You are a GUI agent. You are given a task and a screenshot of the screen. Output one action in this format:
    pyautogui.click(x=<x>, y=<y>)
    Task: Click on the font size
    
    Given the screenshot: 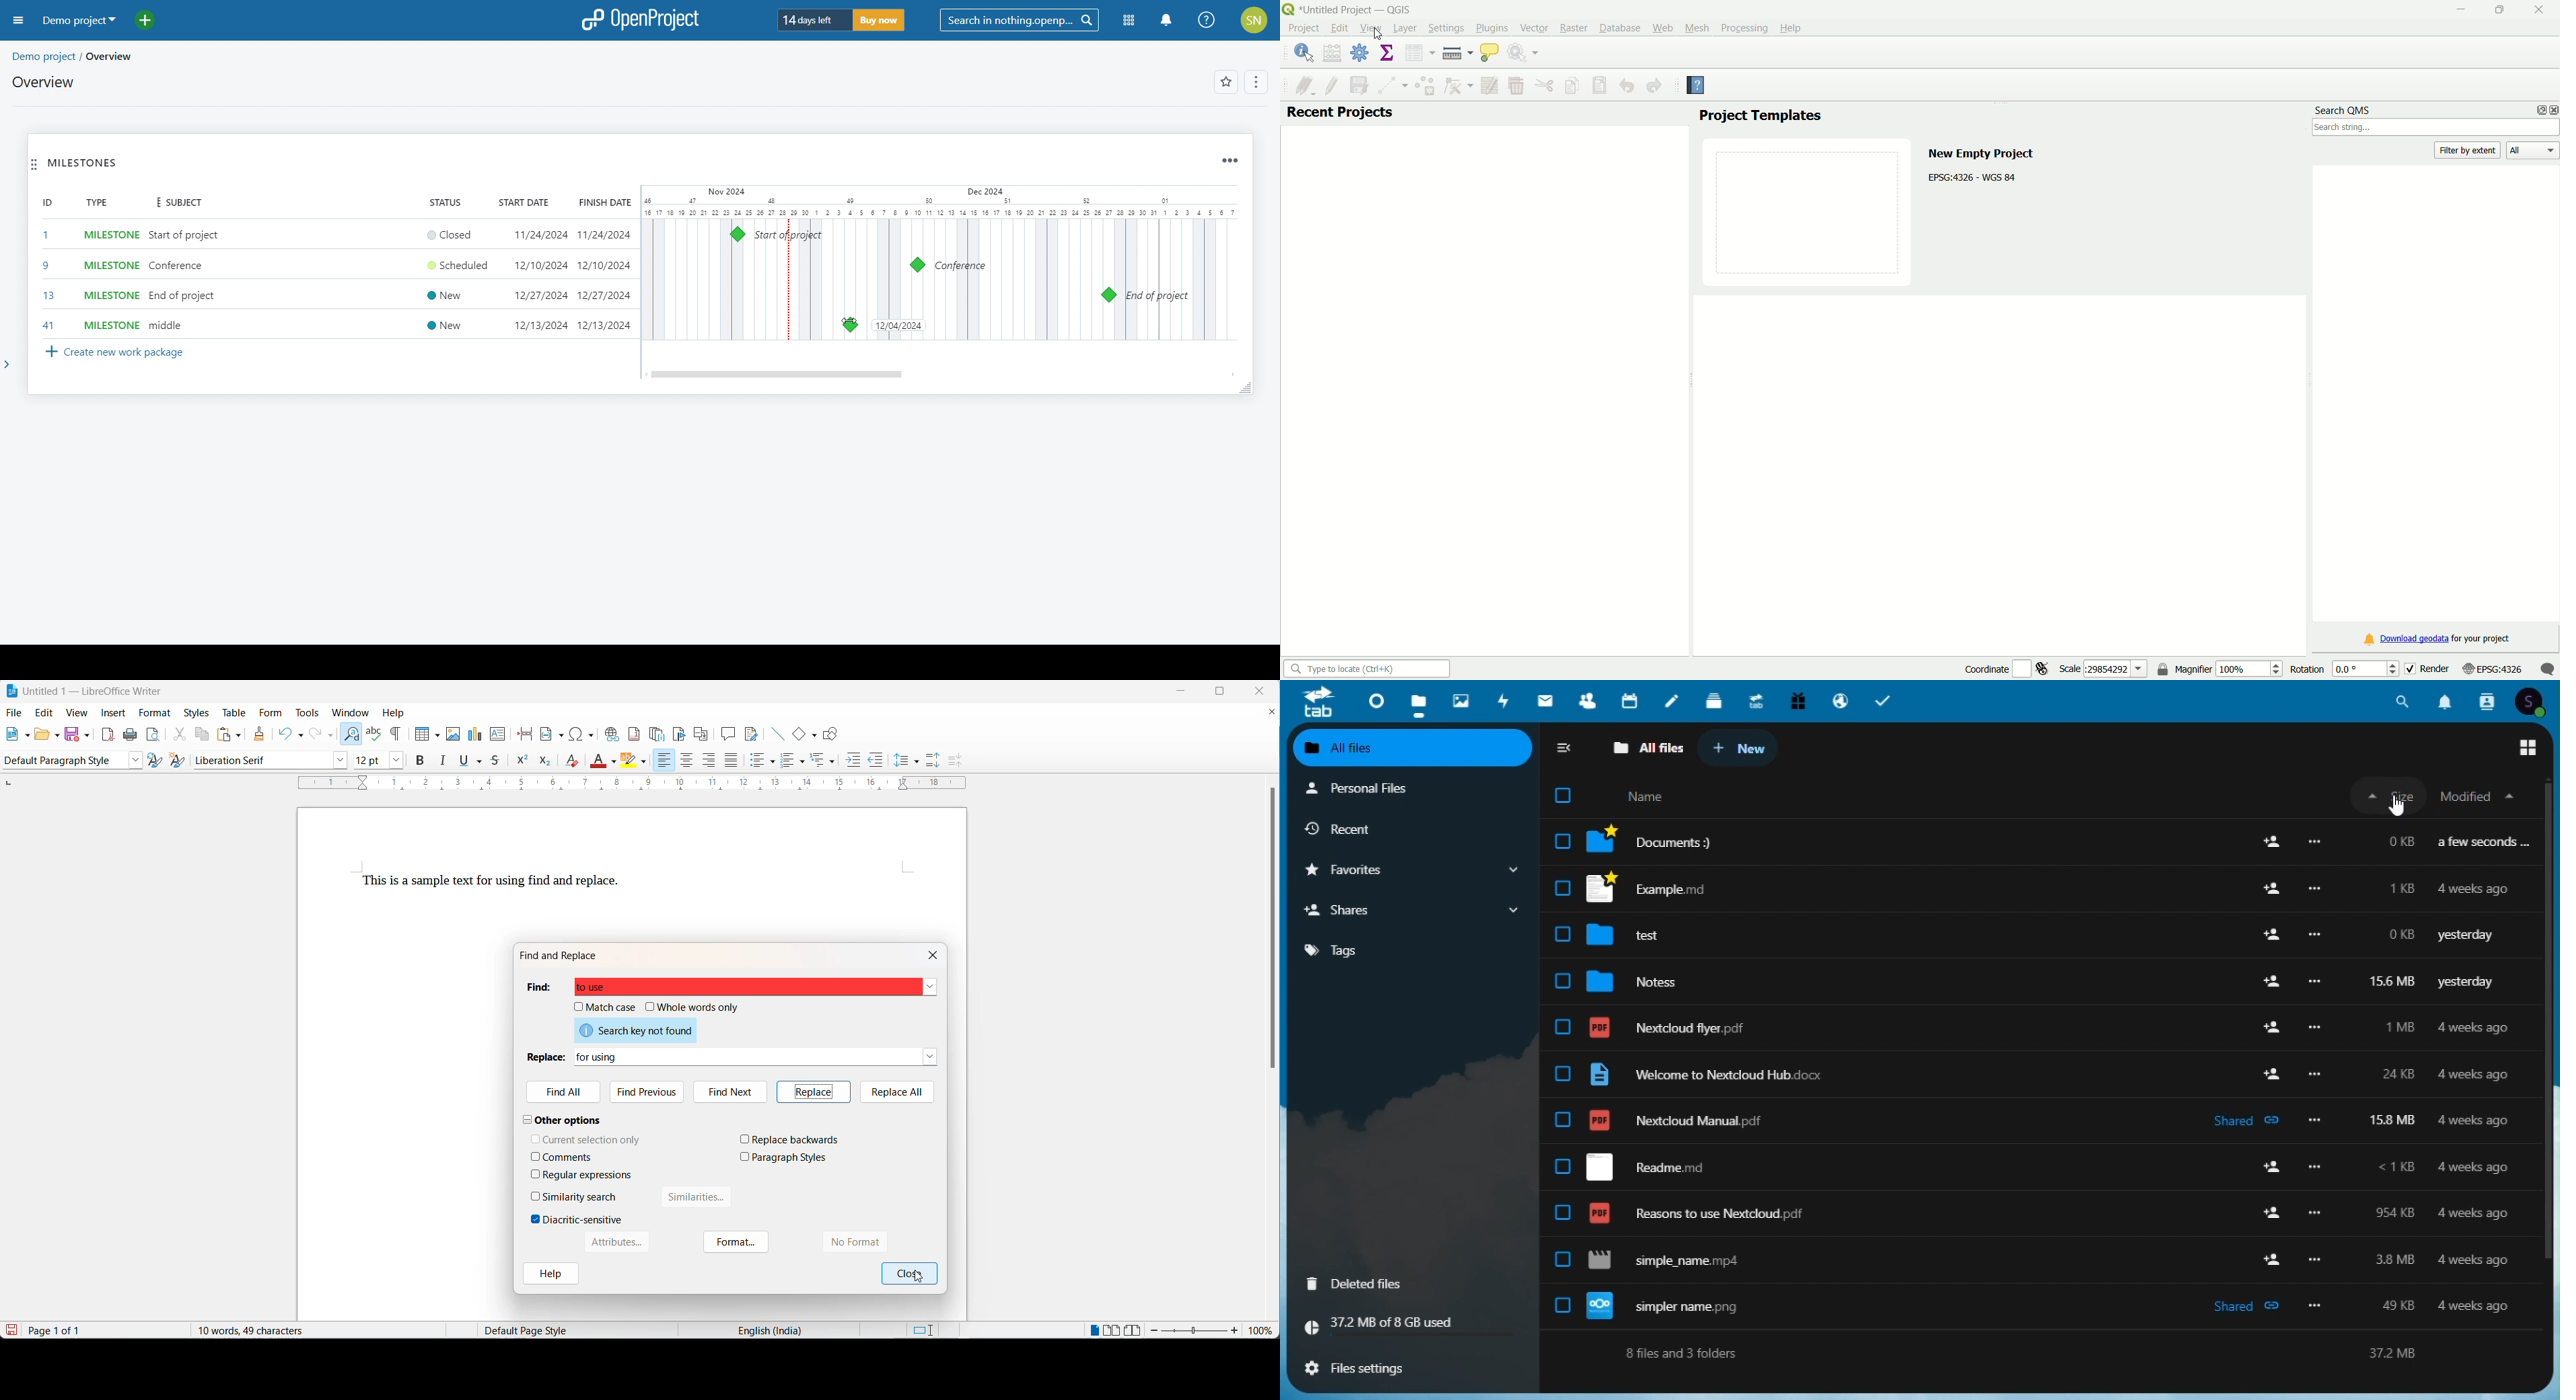 What is the action you would take?
    pyautogui.click(x=367, y=762)
    